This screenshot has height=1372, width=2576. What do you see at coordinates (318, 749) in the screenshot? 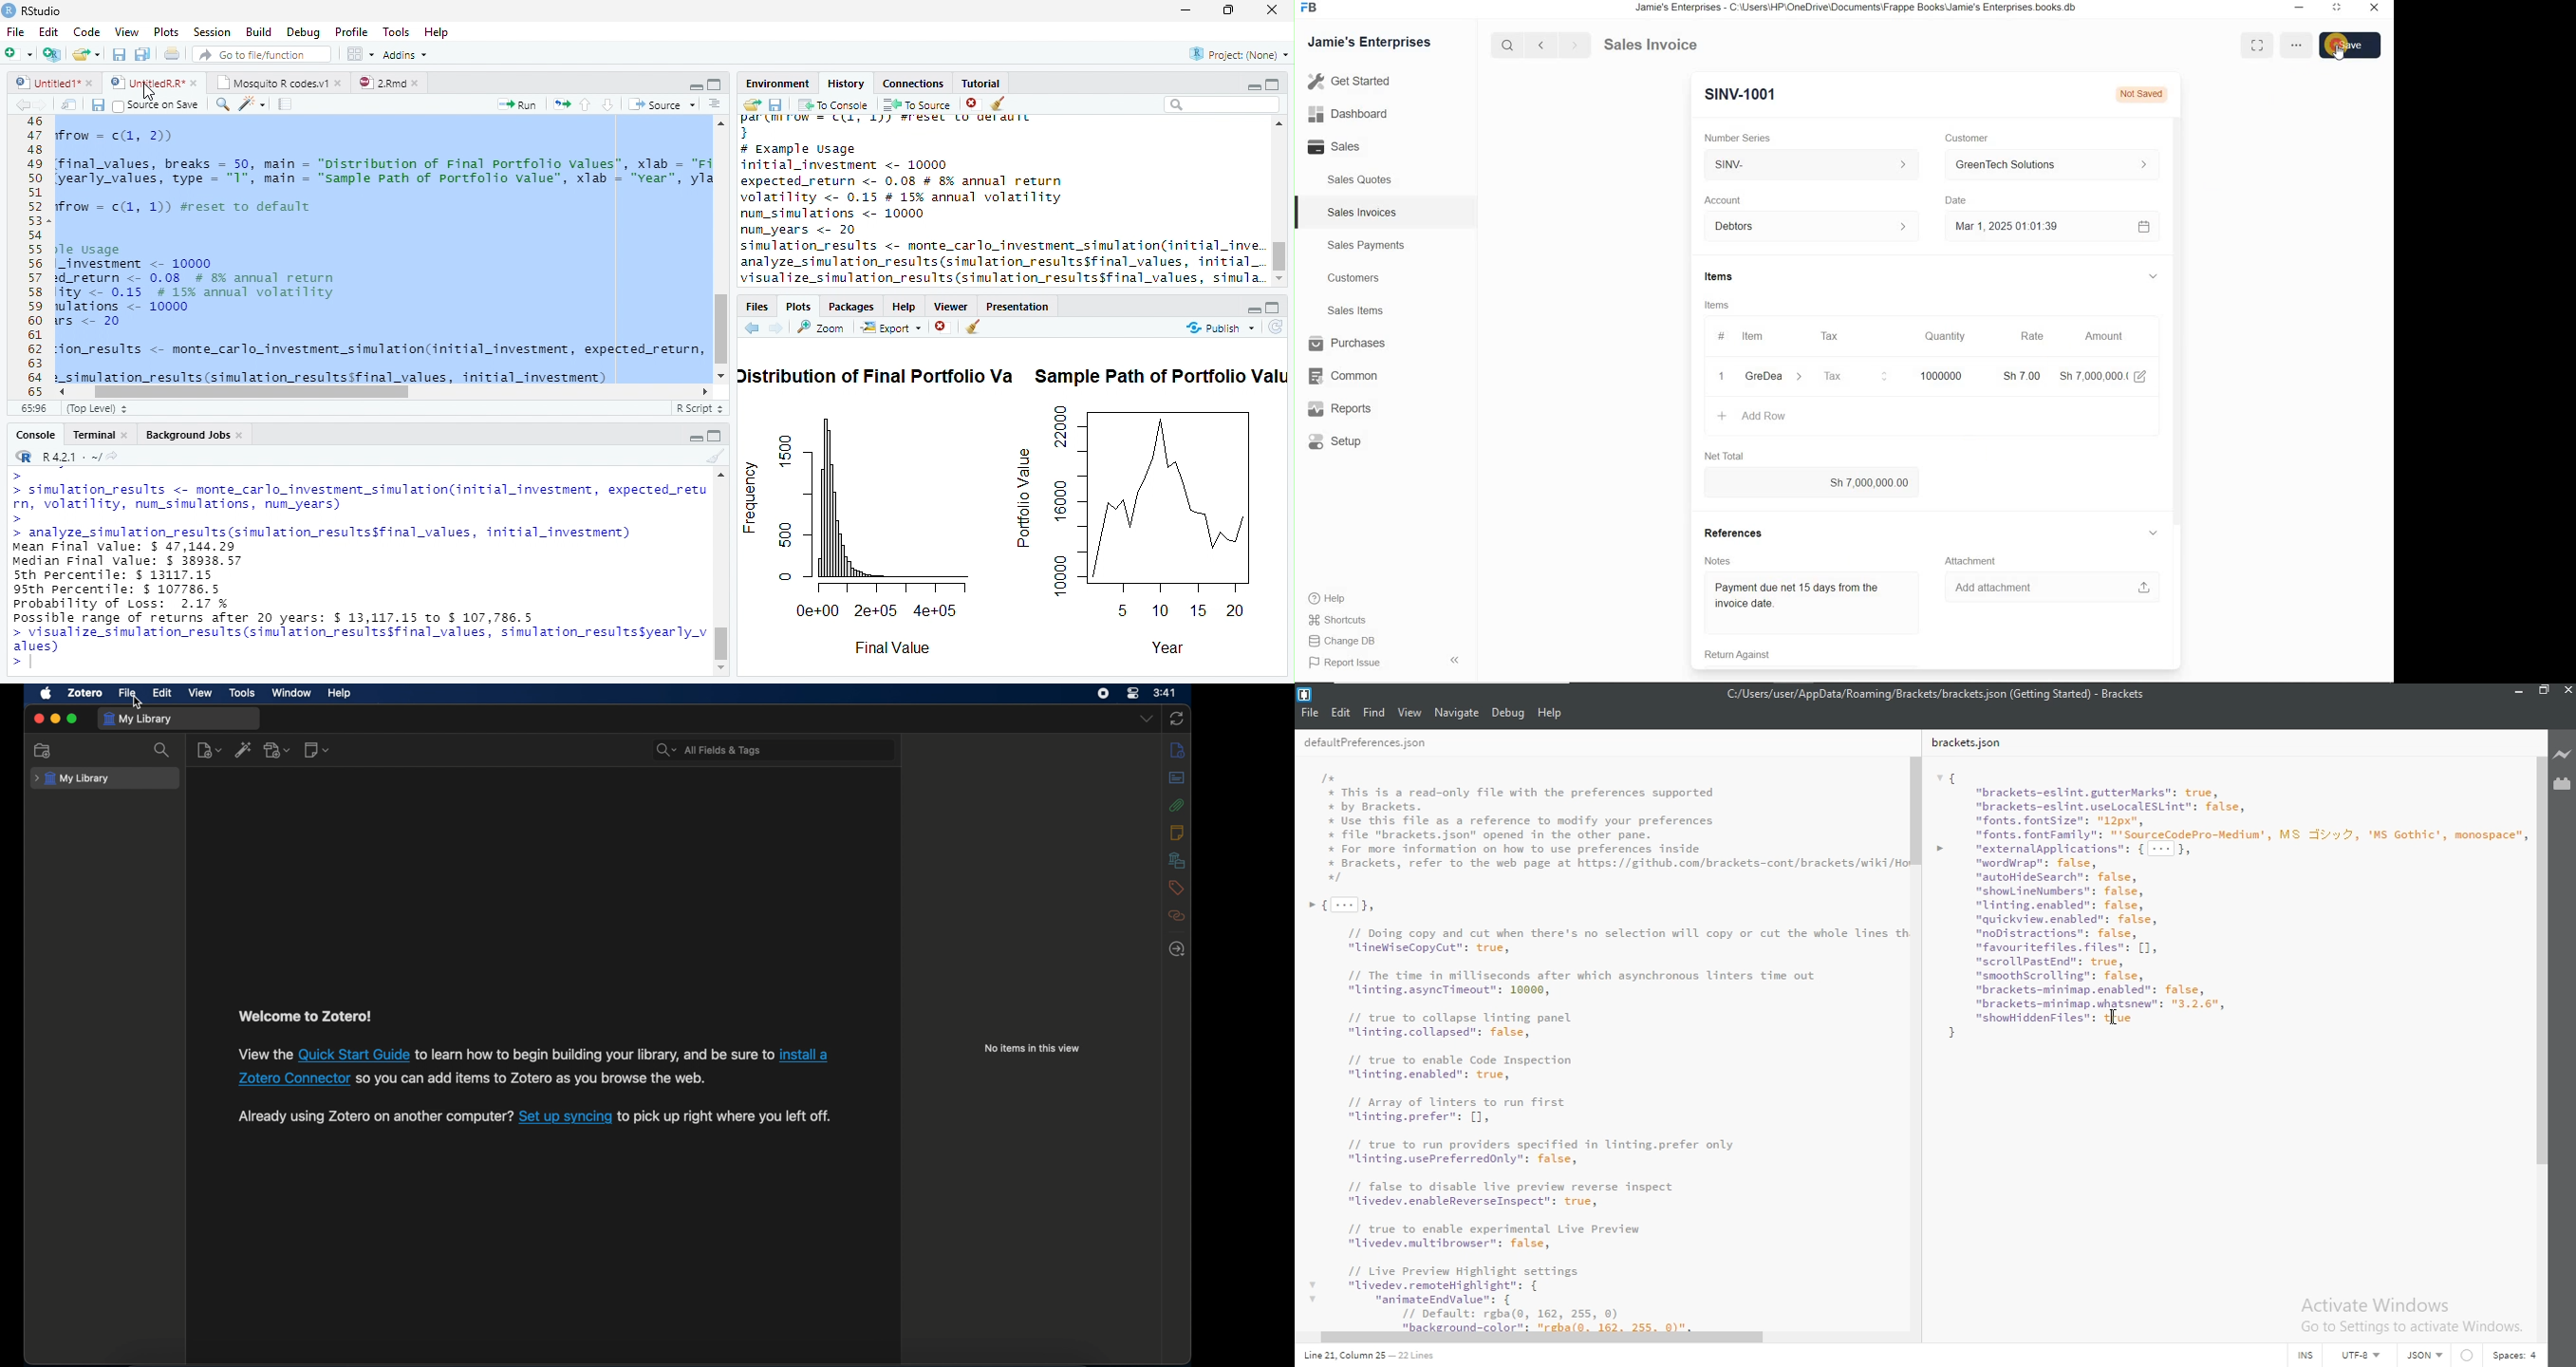
I see `new notes` at bounding box center [318, 749].